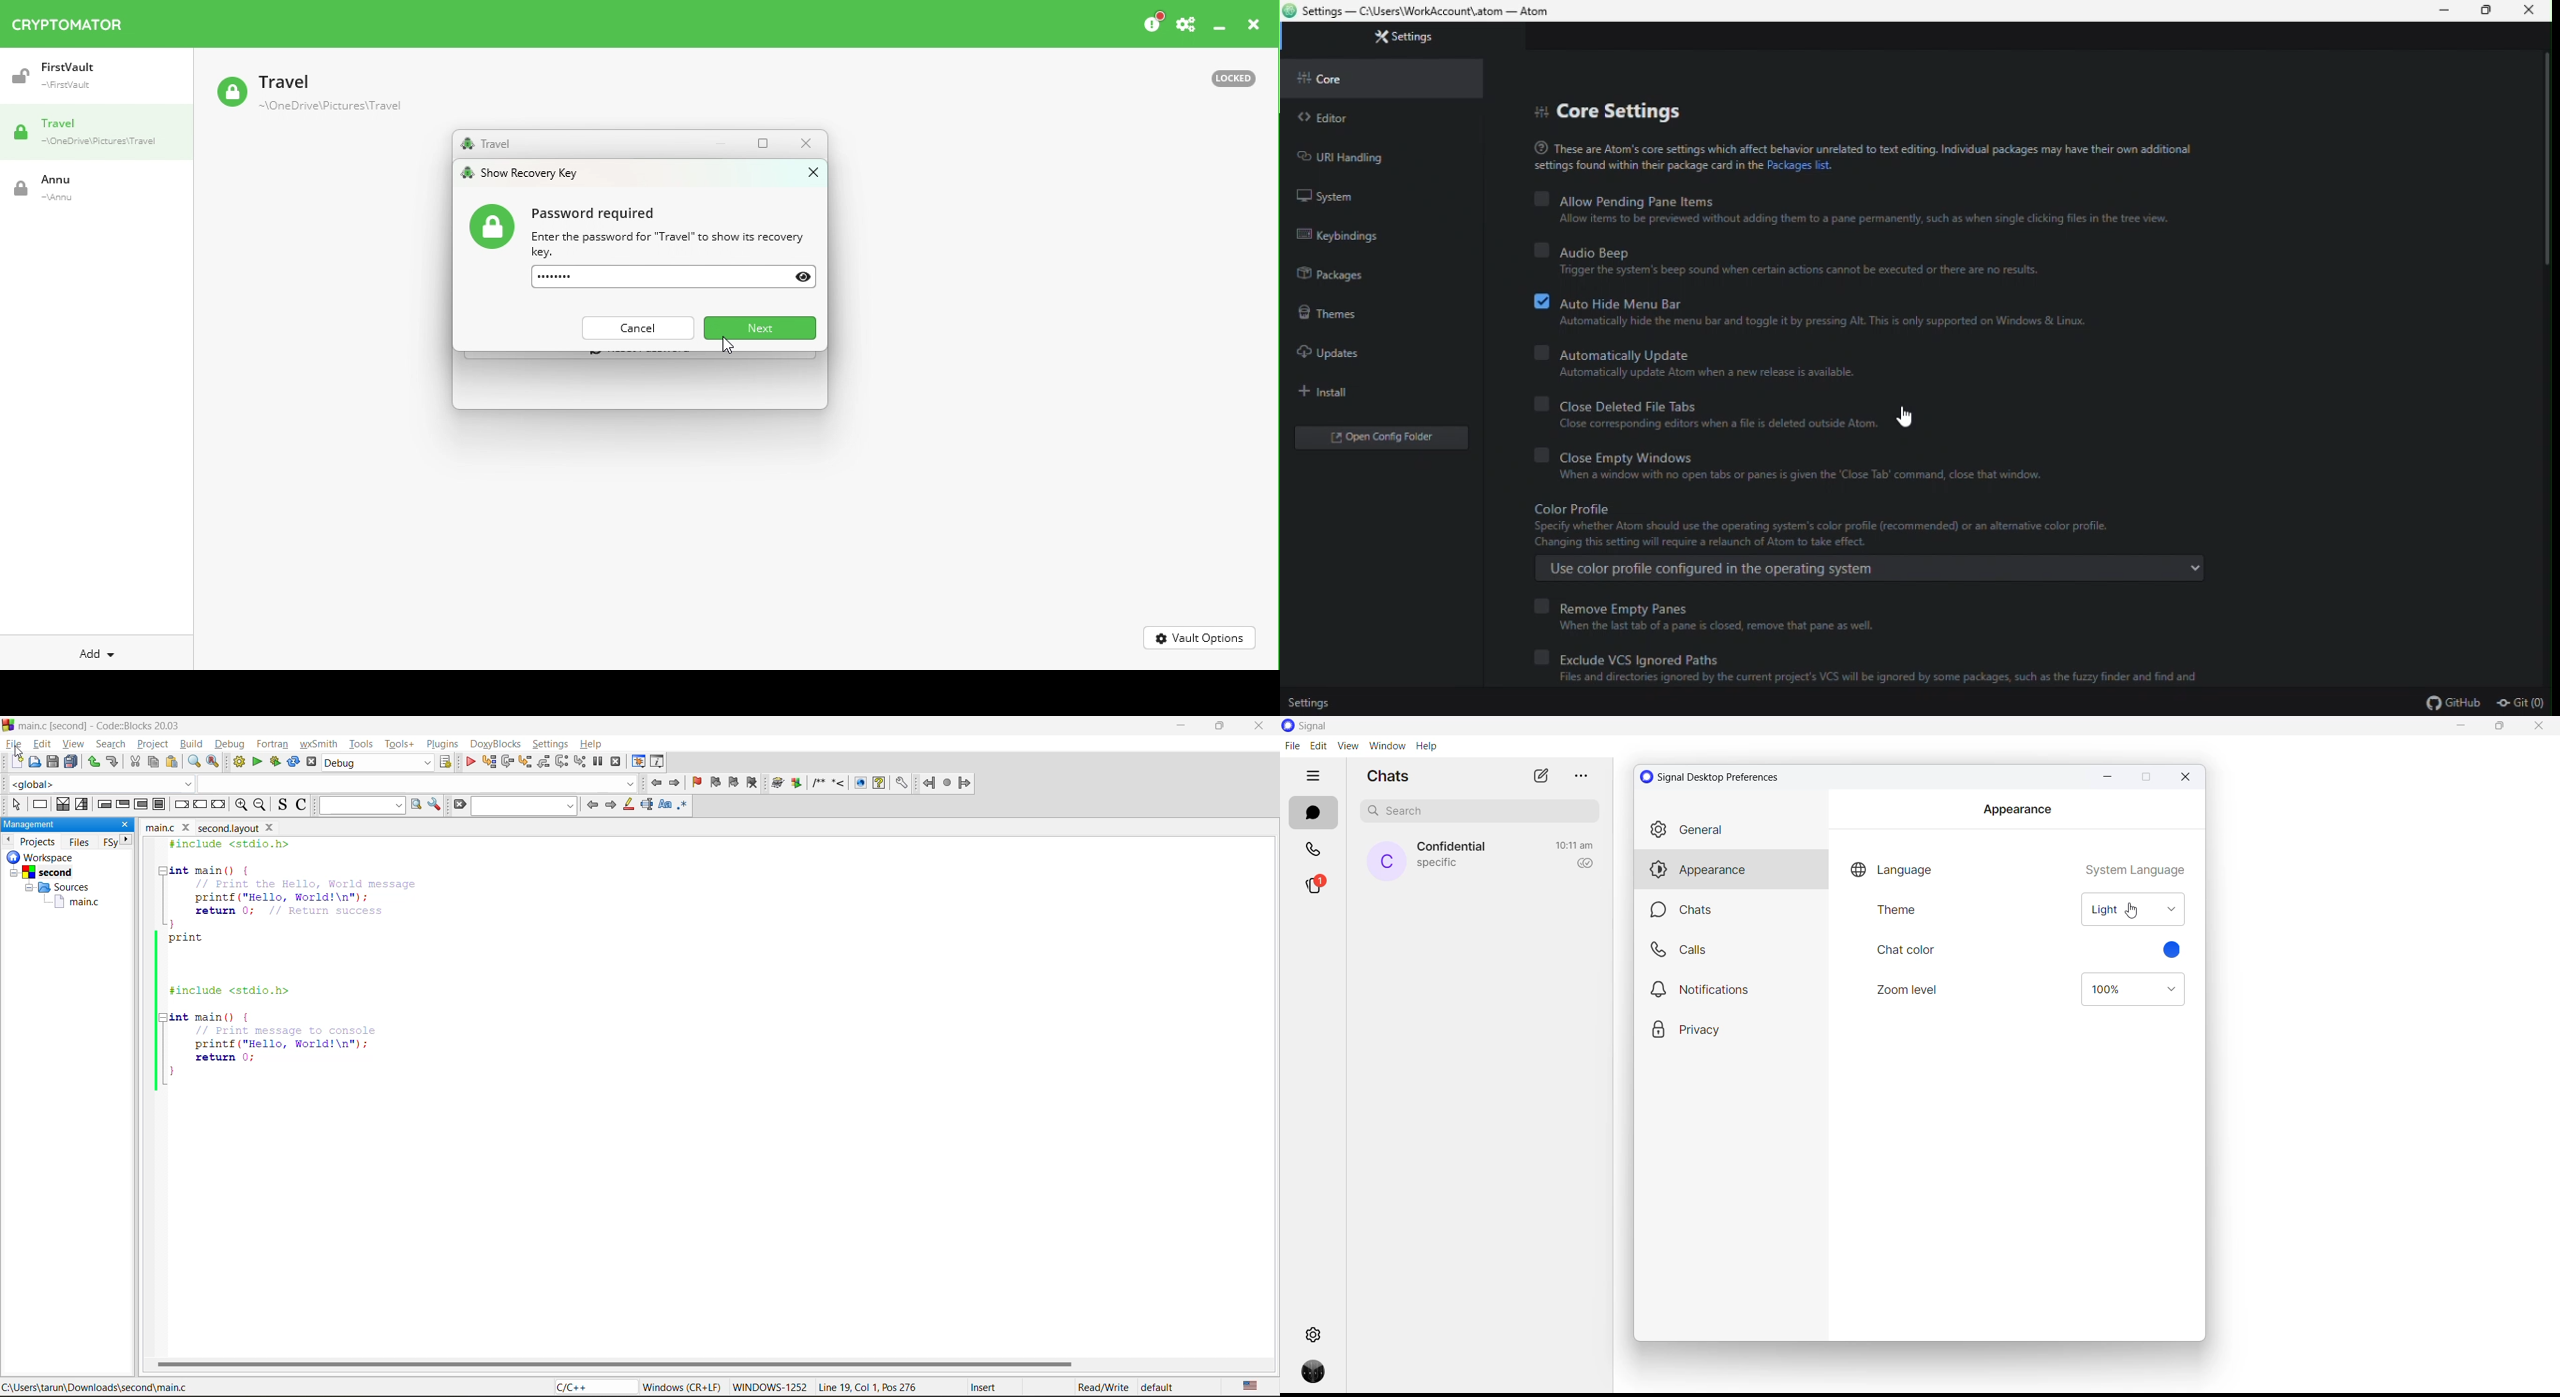 This screenshot has height=1400, width=2576. What do you see at coordinates (697, 782) in the screenshot?
I see `toggle bookmark` at bounding box center [697, 782].